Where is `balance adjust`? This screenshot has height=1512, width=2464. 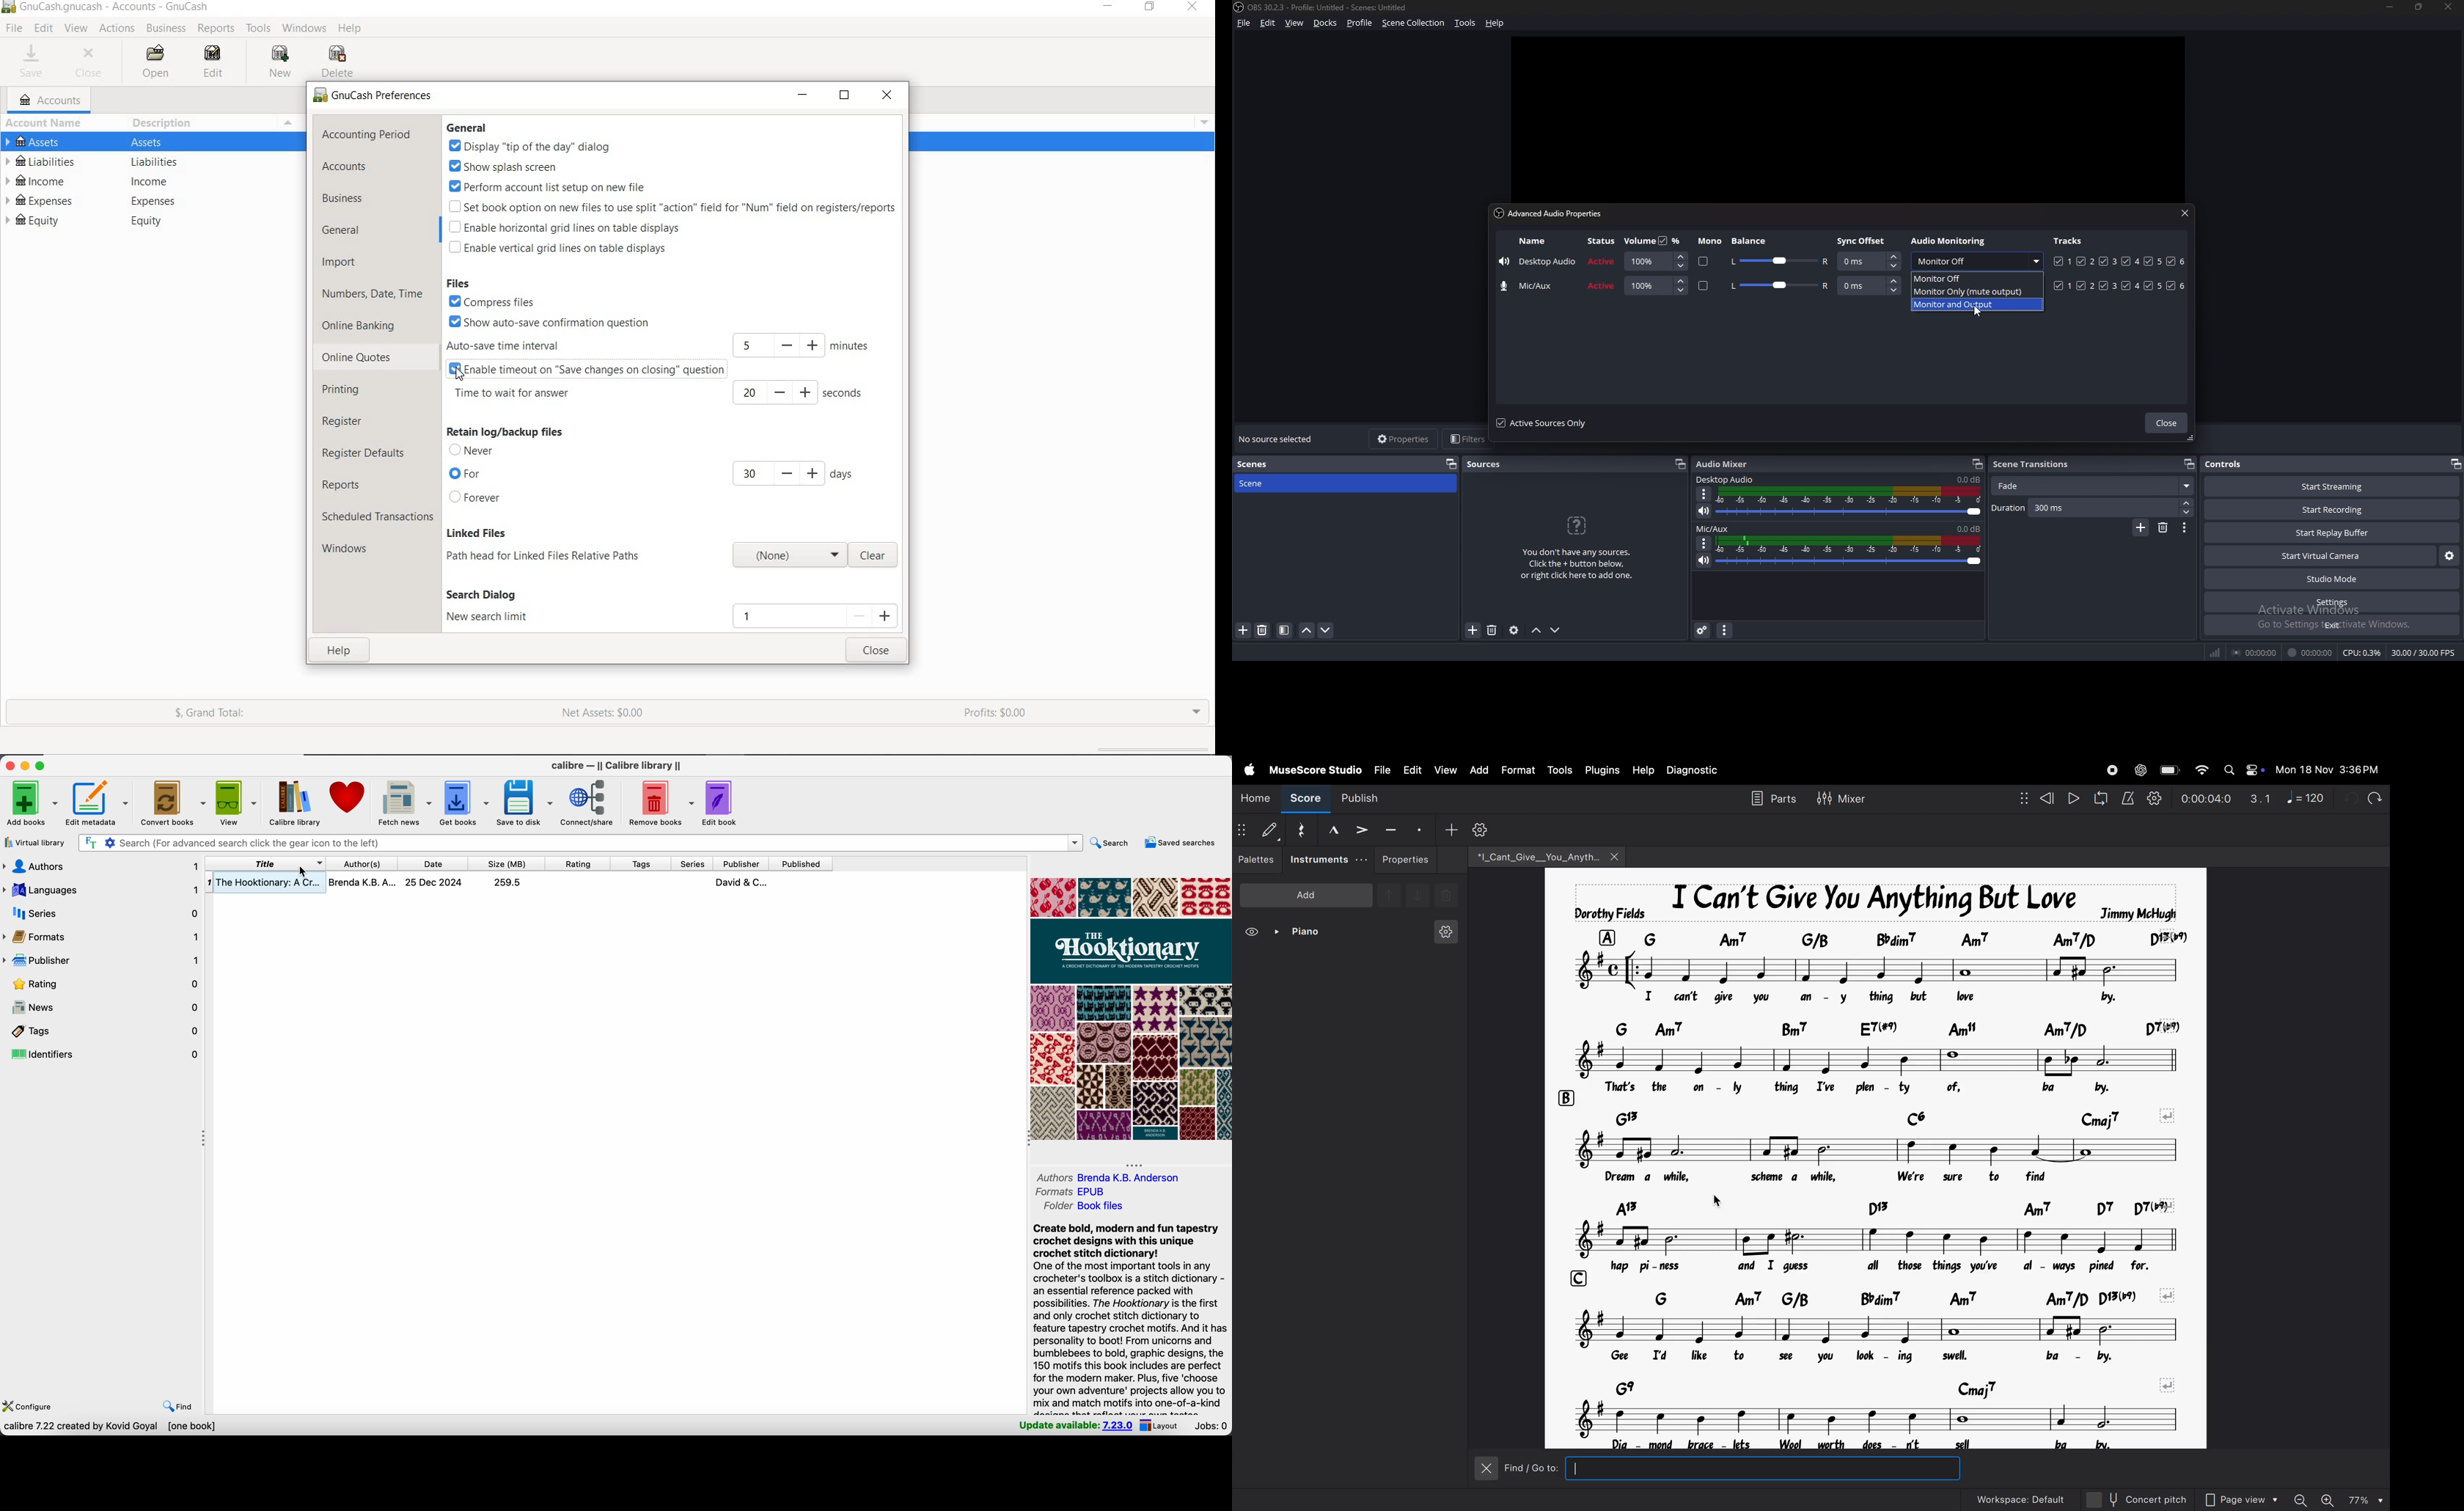 balance adjust is located at coordinates (1780, 286).